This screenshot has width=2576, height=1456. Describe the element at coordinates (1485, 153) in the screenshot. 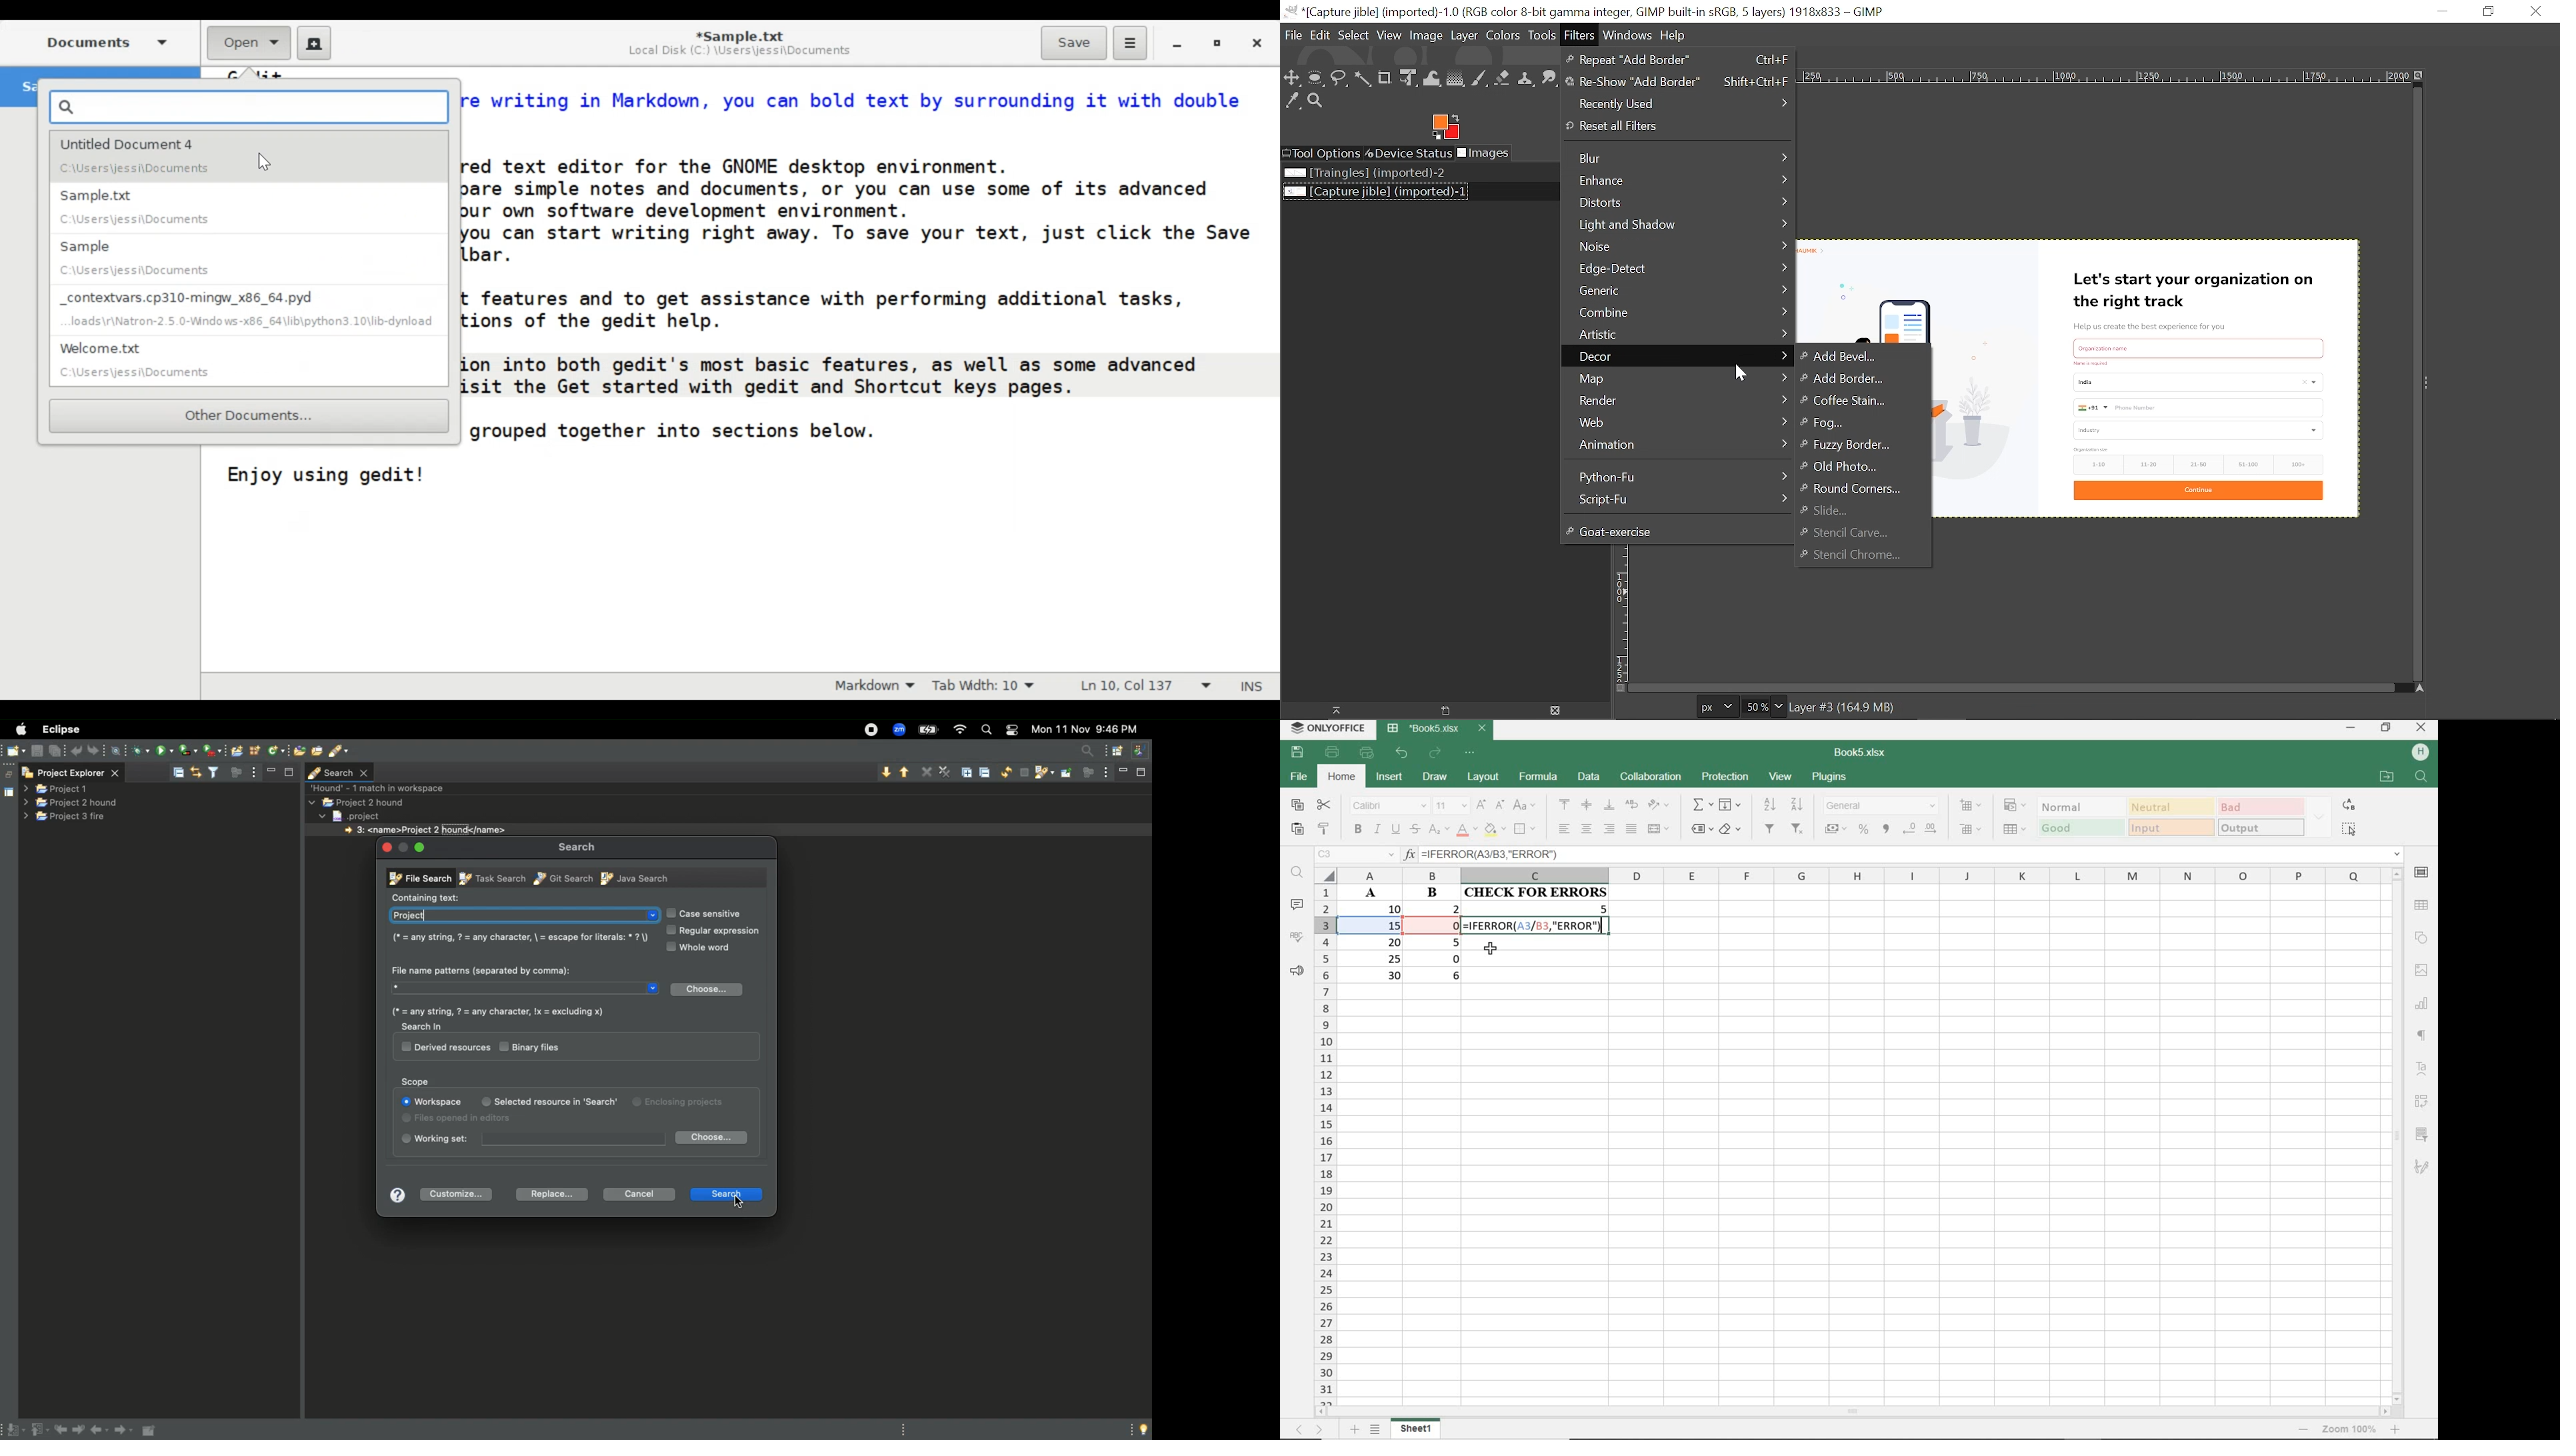

I see `Images` at that location.